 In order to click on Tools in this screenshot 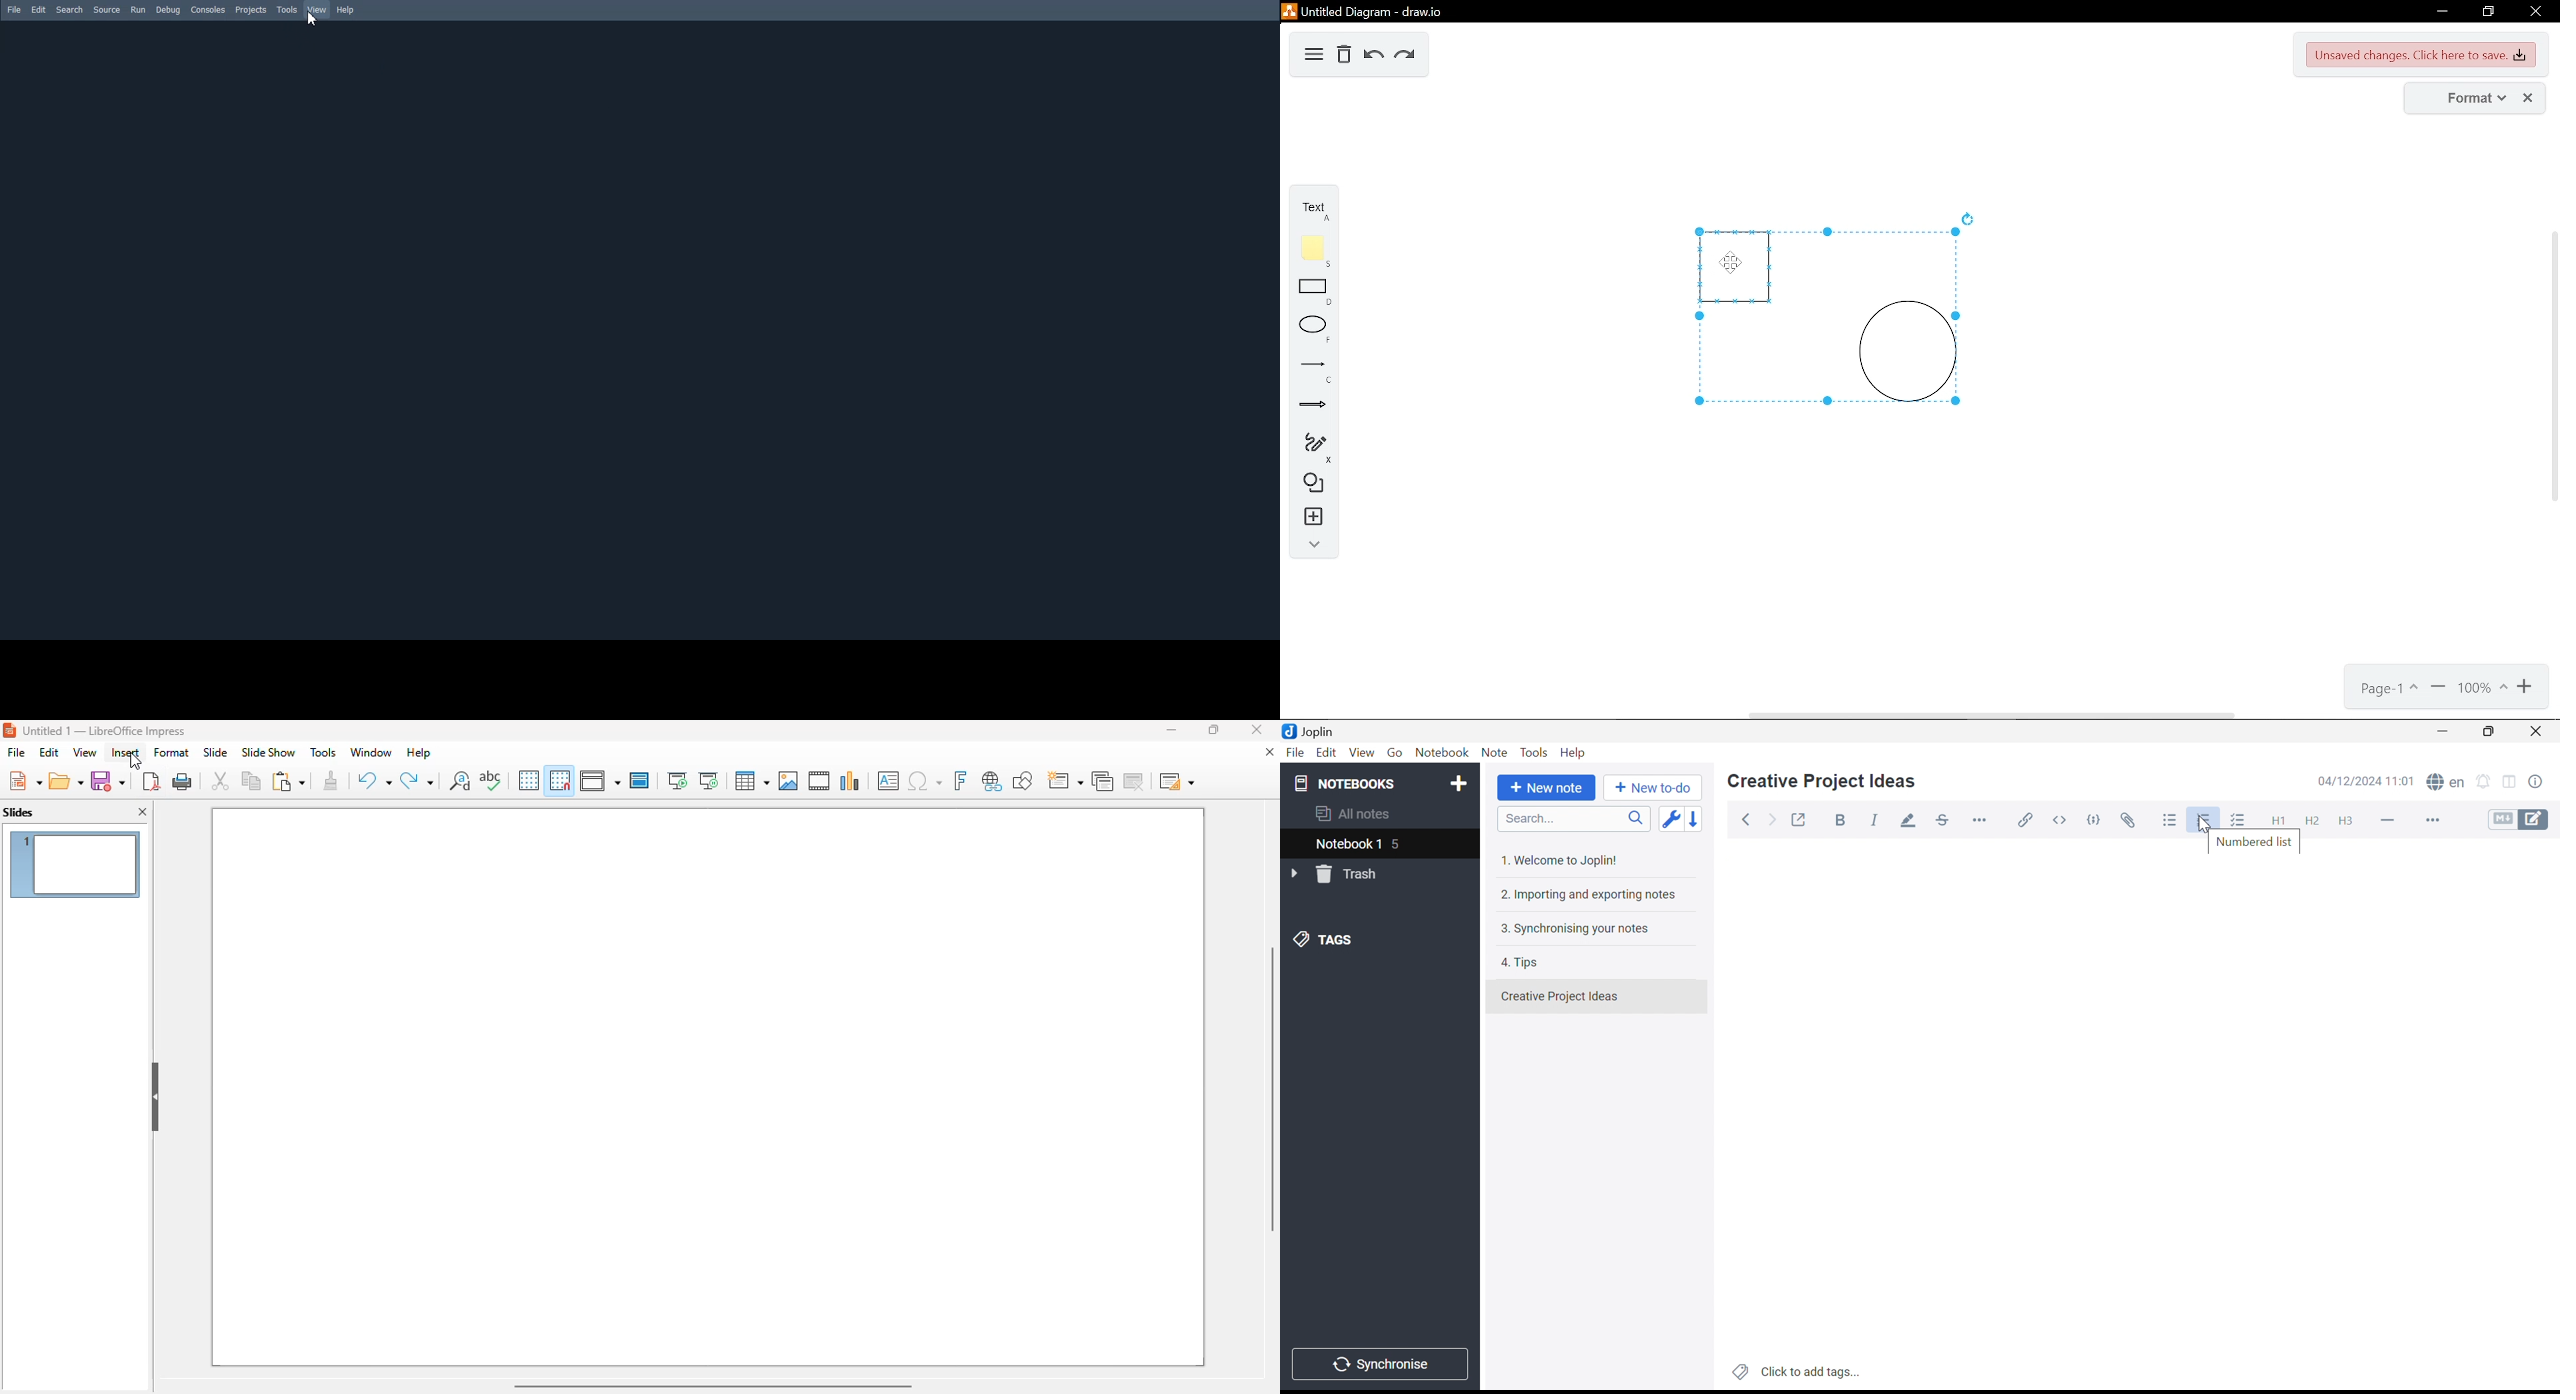, I will do `click(288, 10)`.